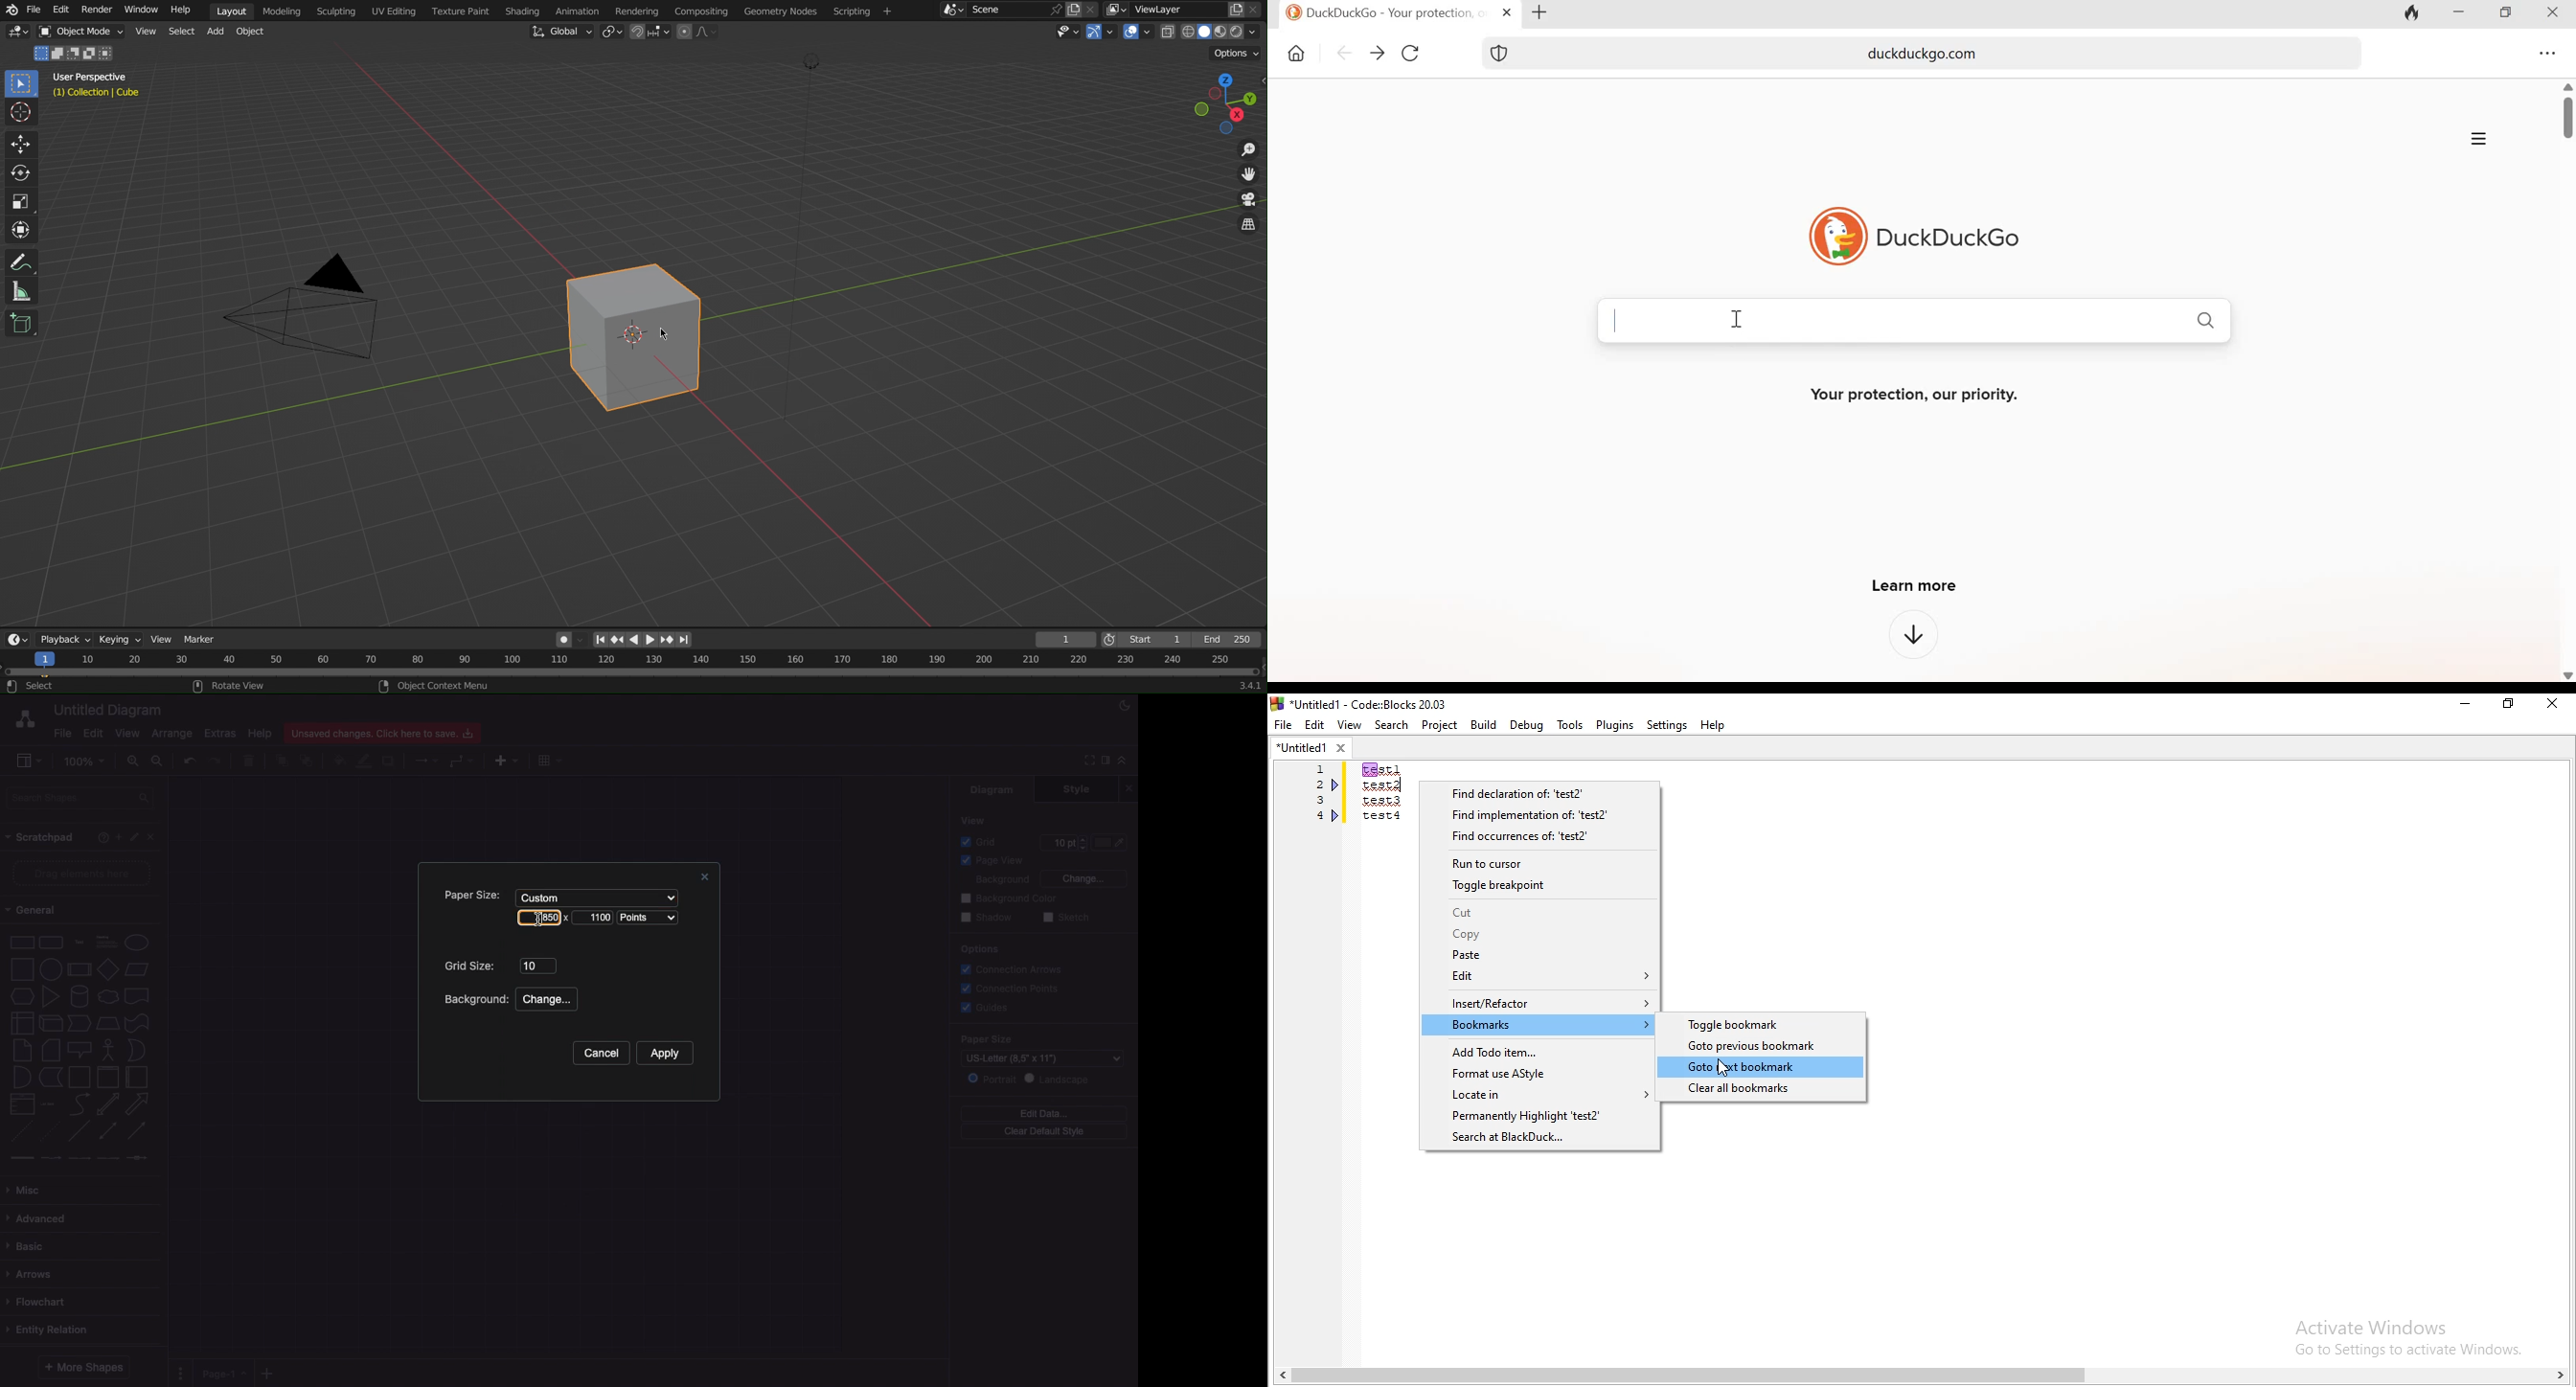  Describe the element at coordinates (593, 918) in the screenshot. I see `Landscape` at that location.